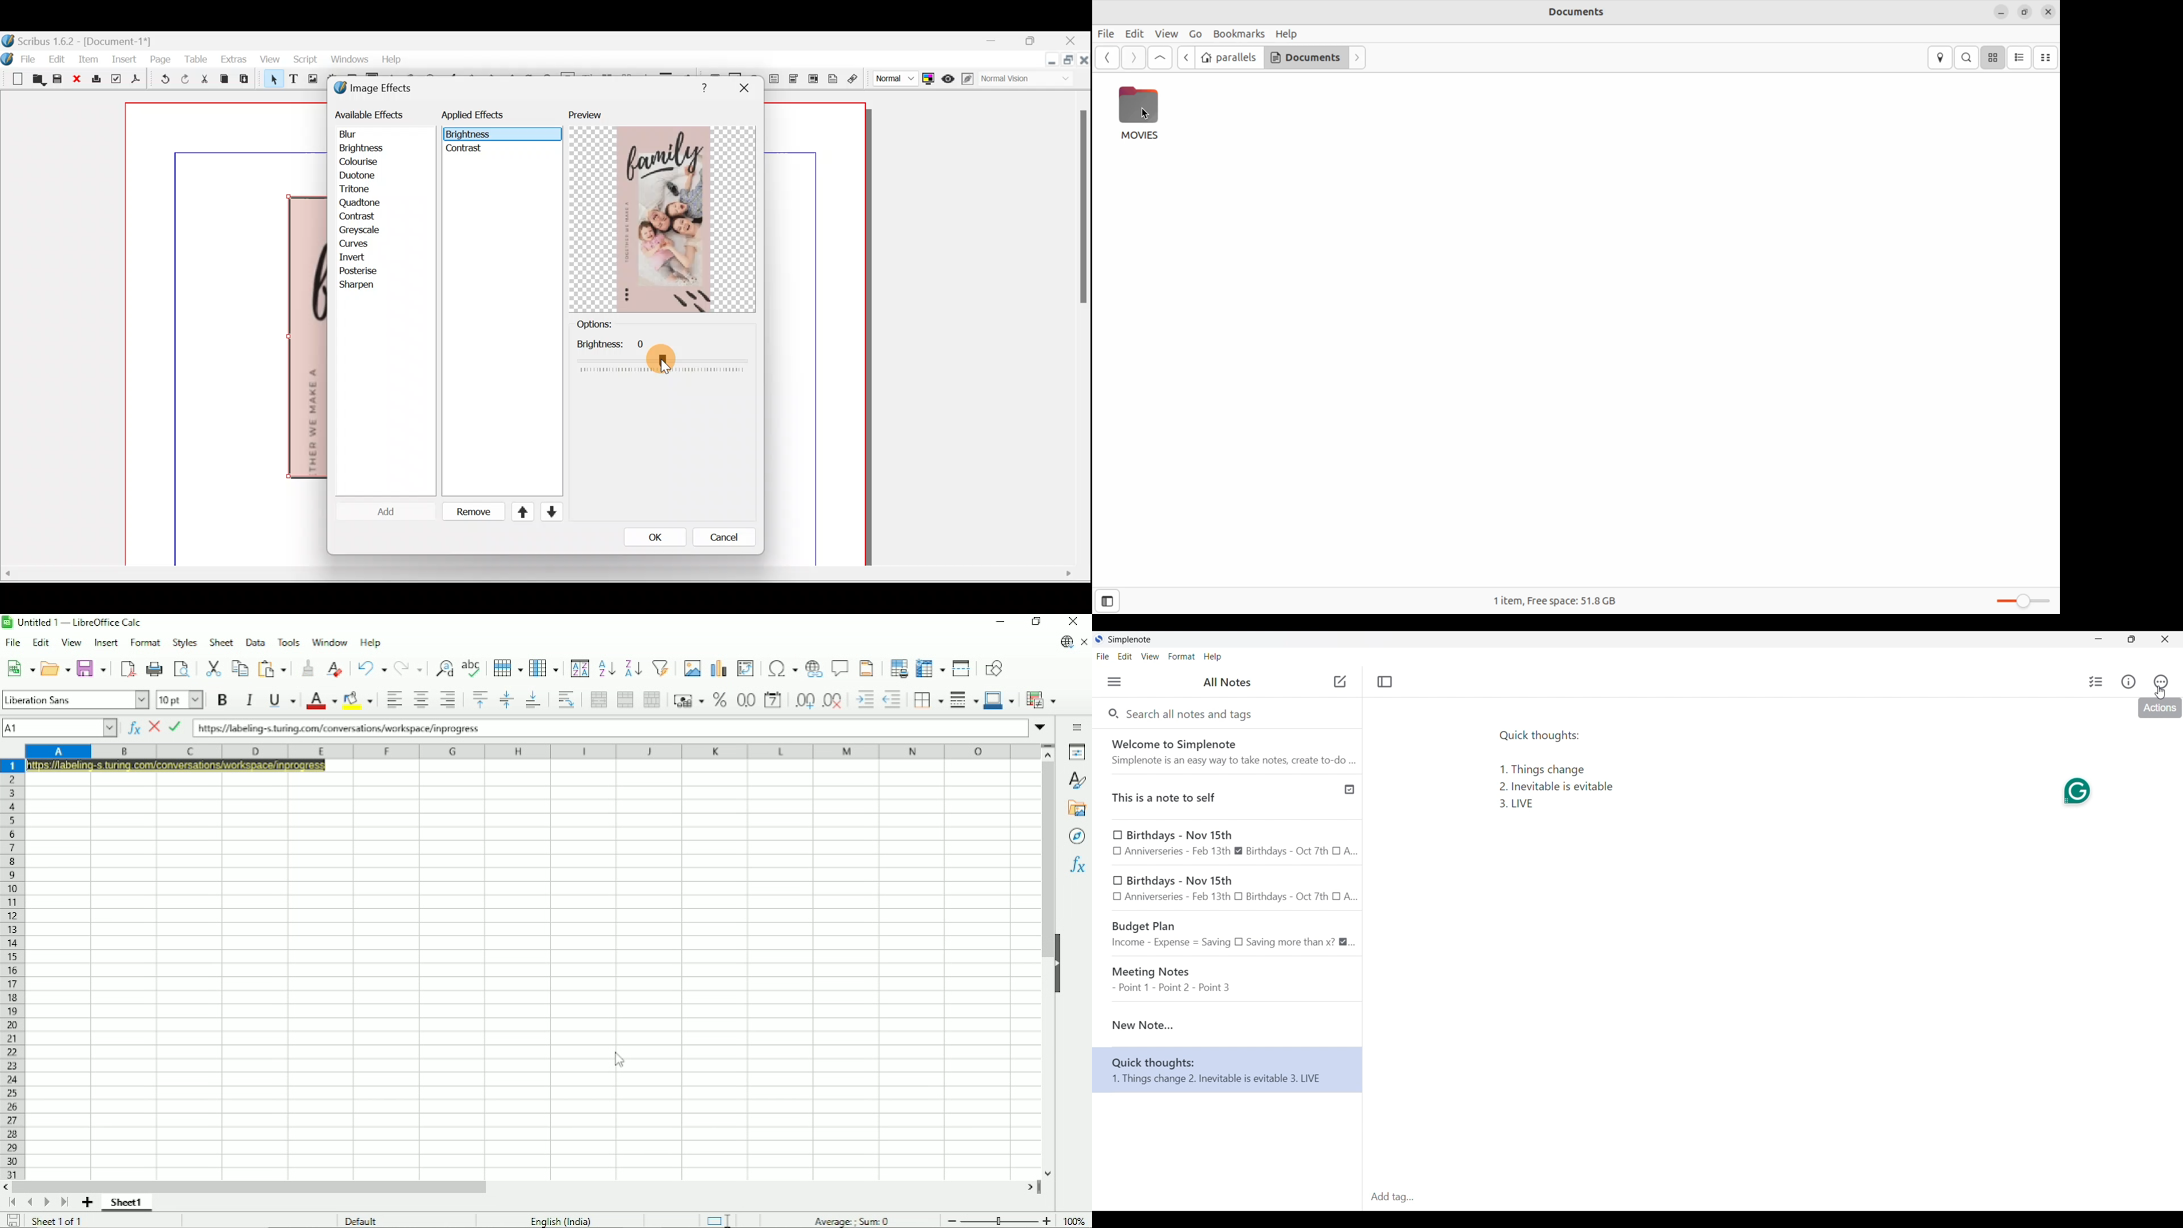 The height and width of the screenshot is (1232, 2184). I want to click on Page, so click(161, 59).